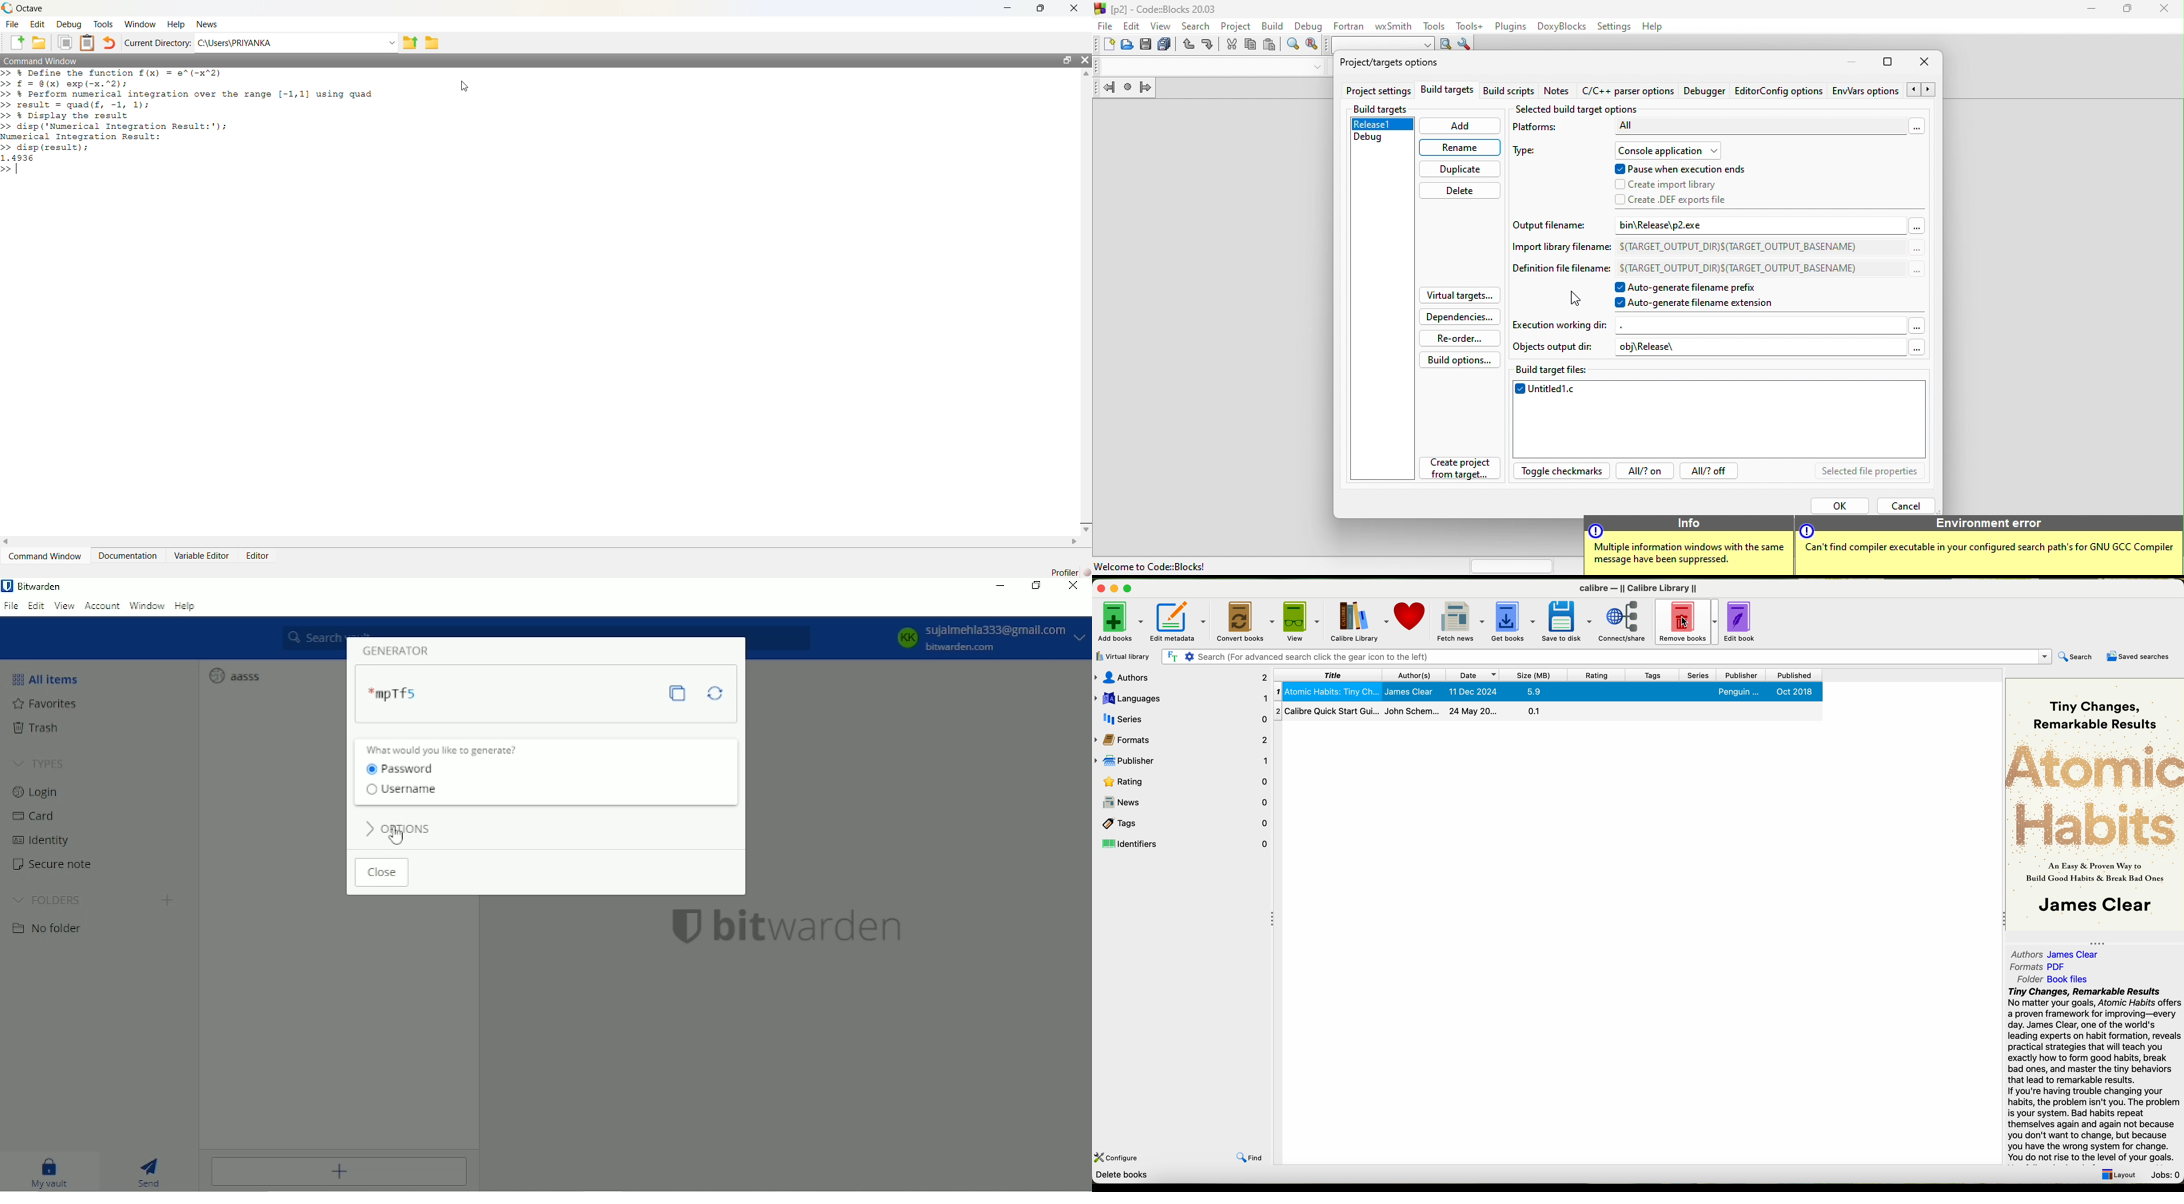 Image resolution: width=2184 pixels, height=1204 pixels. Describe the element at coordinates (1656, 324) in the screenshot. I see `.` at that location.